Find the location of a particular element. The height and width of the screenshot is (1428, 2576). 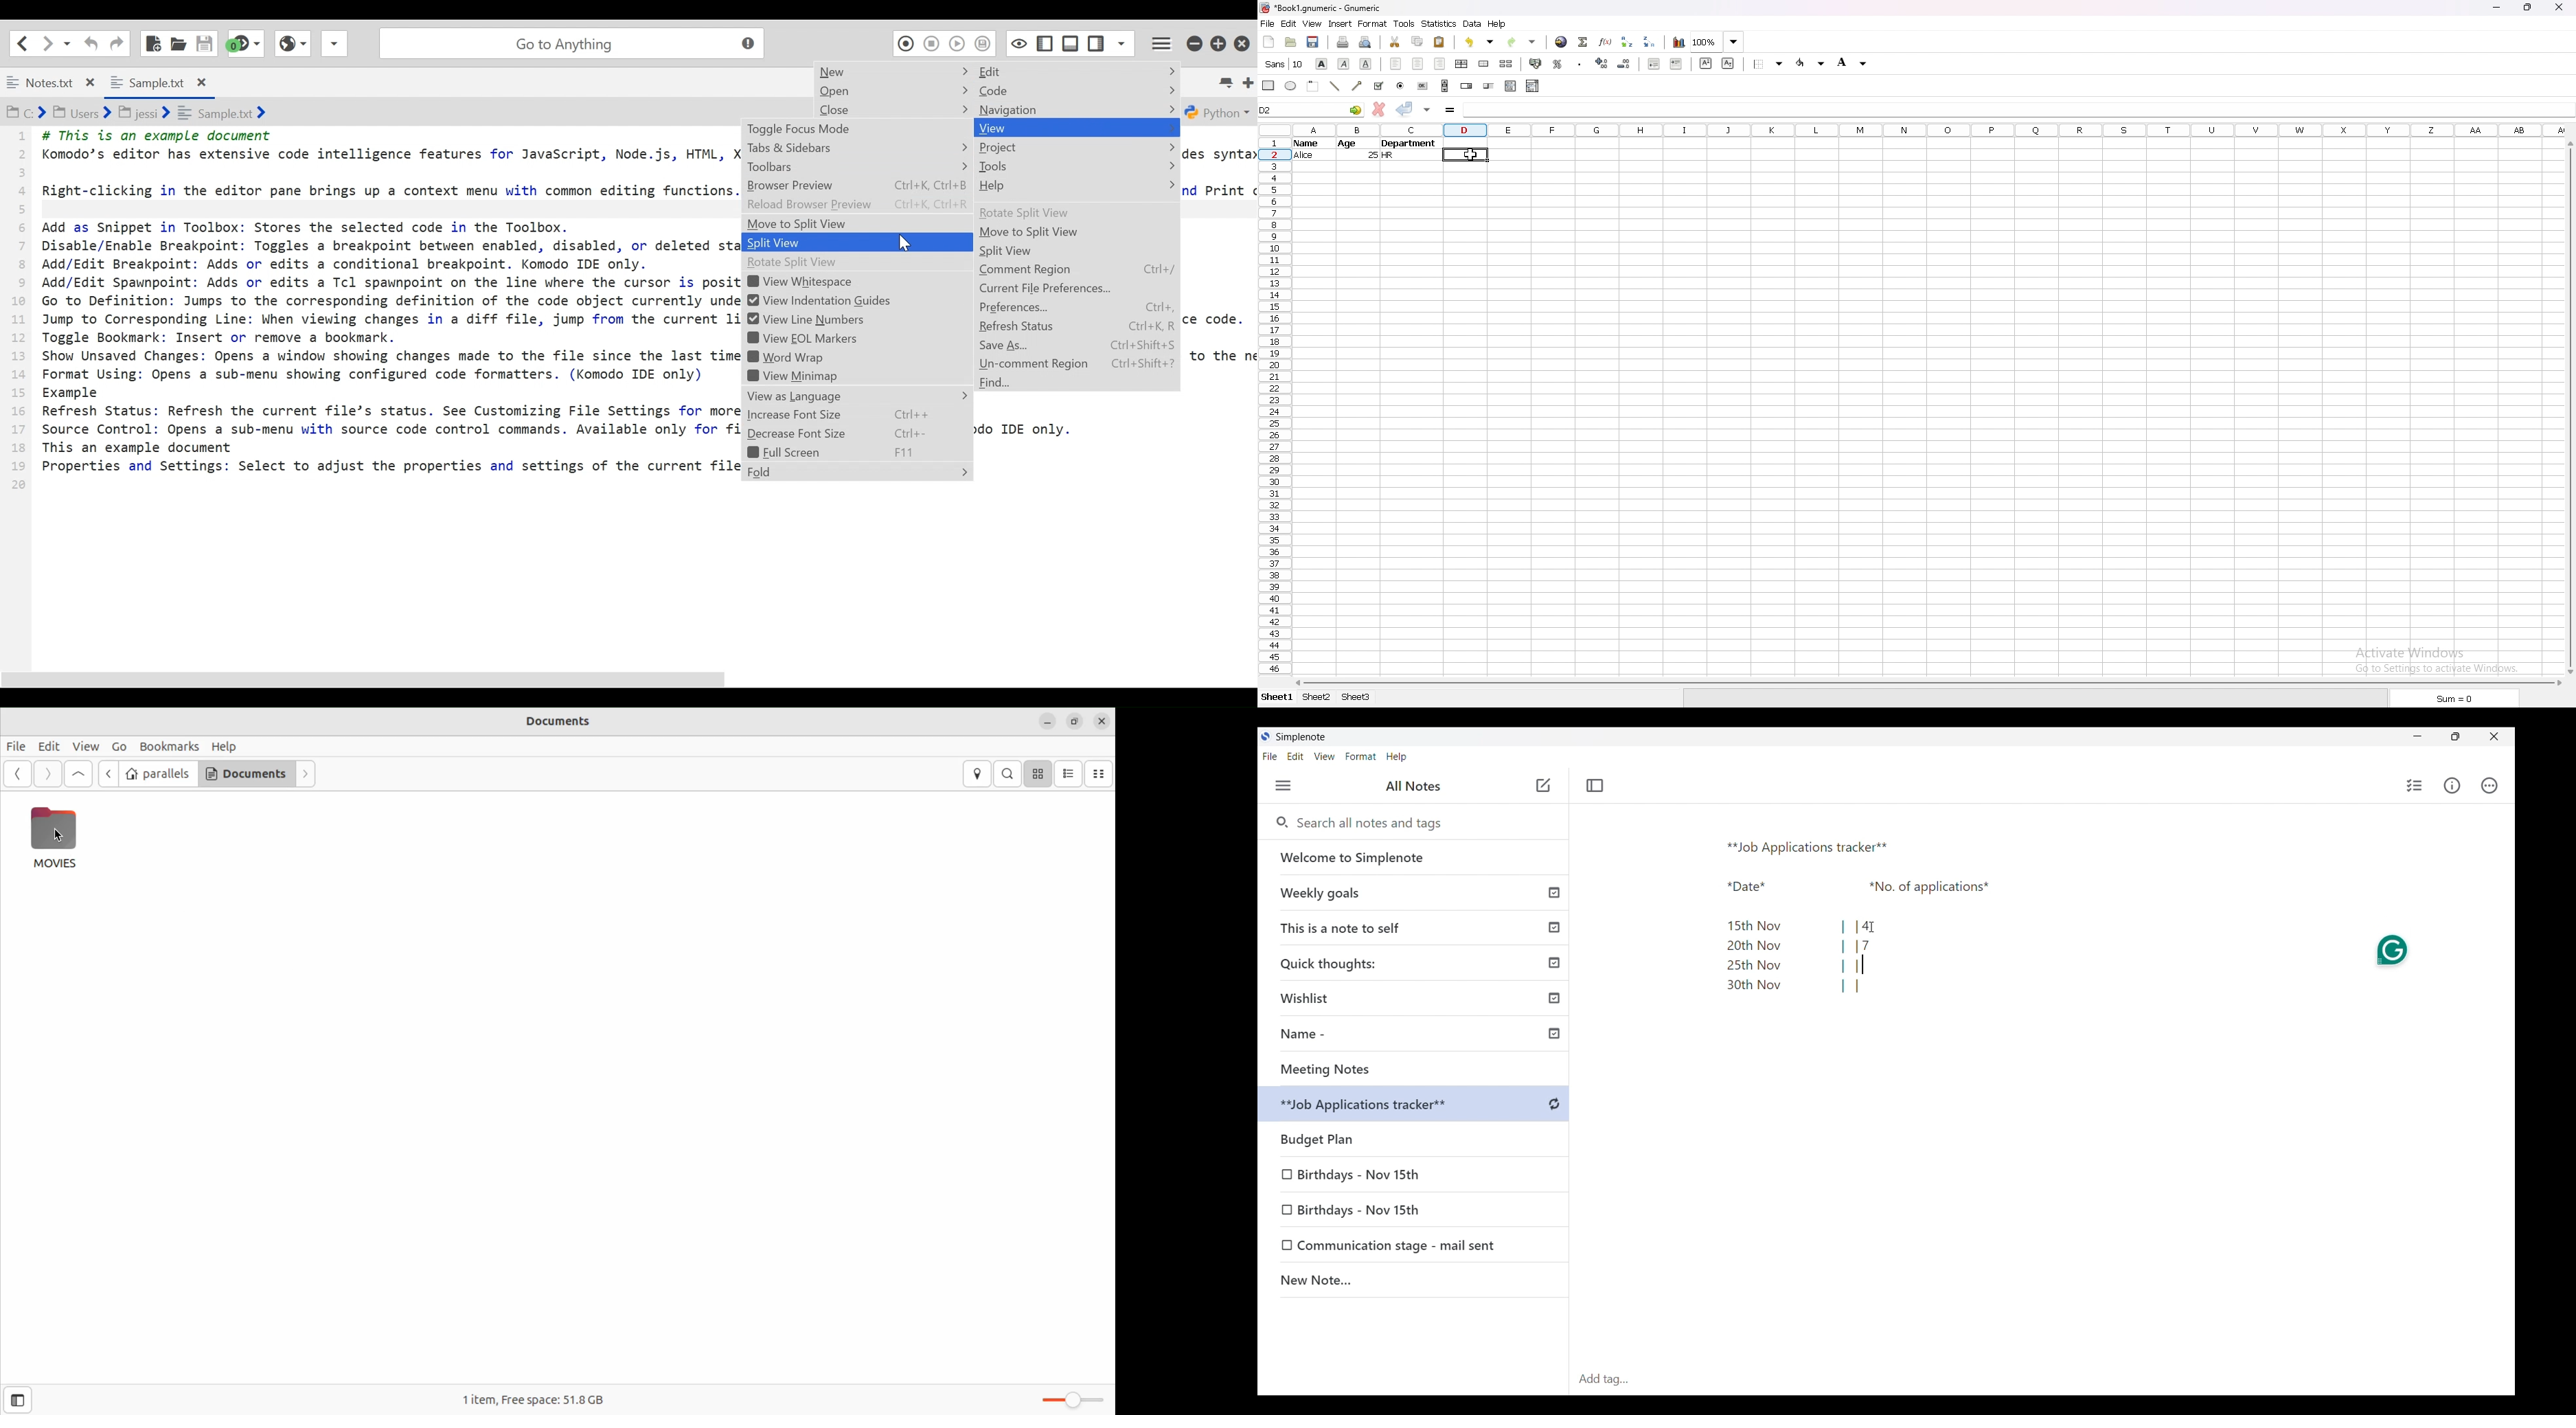

format is located at coordinates (1373, 23).